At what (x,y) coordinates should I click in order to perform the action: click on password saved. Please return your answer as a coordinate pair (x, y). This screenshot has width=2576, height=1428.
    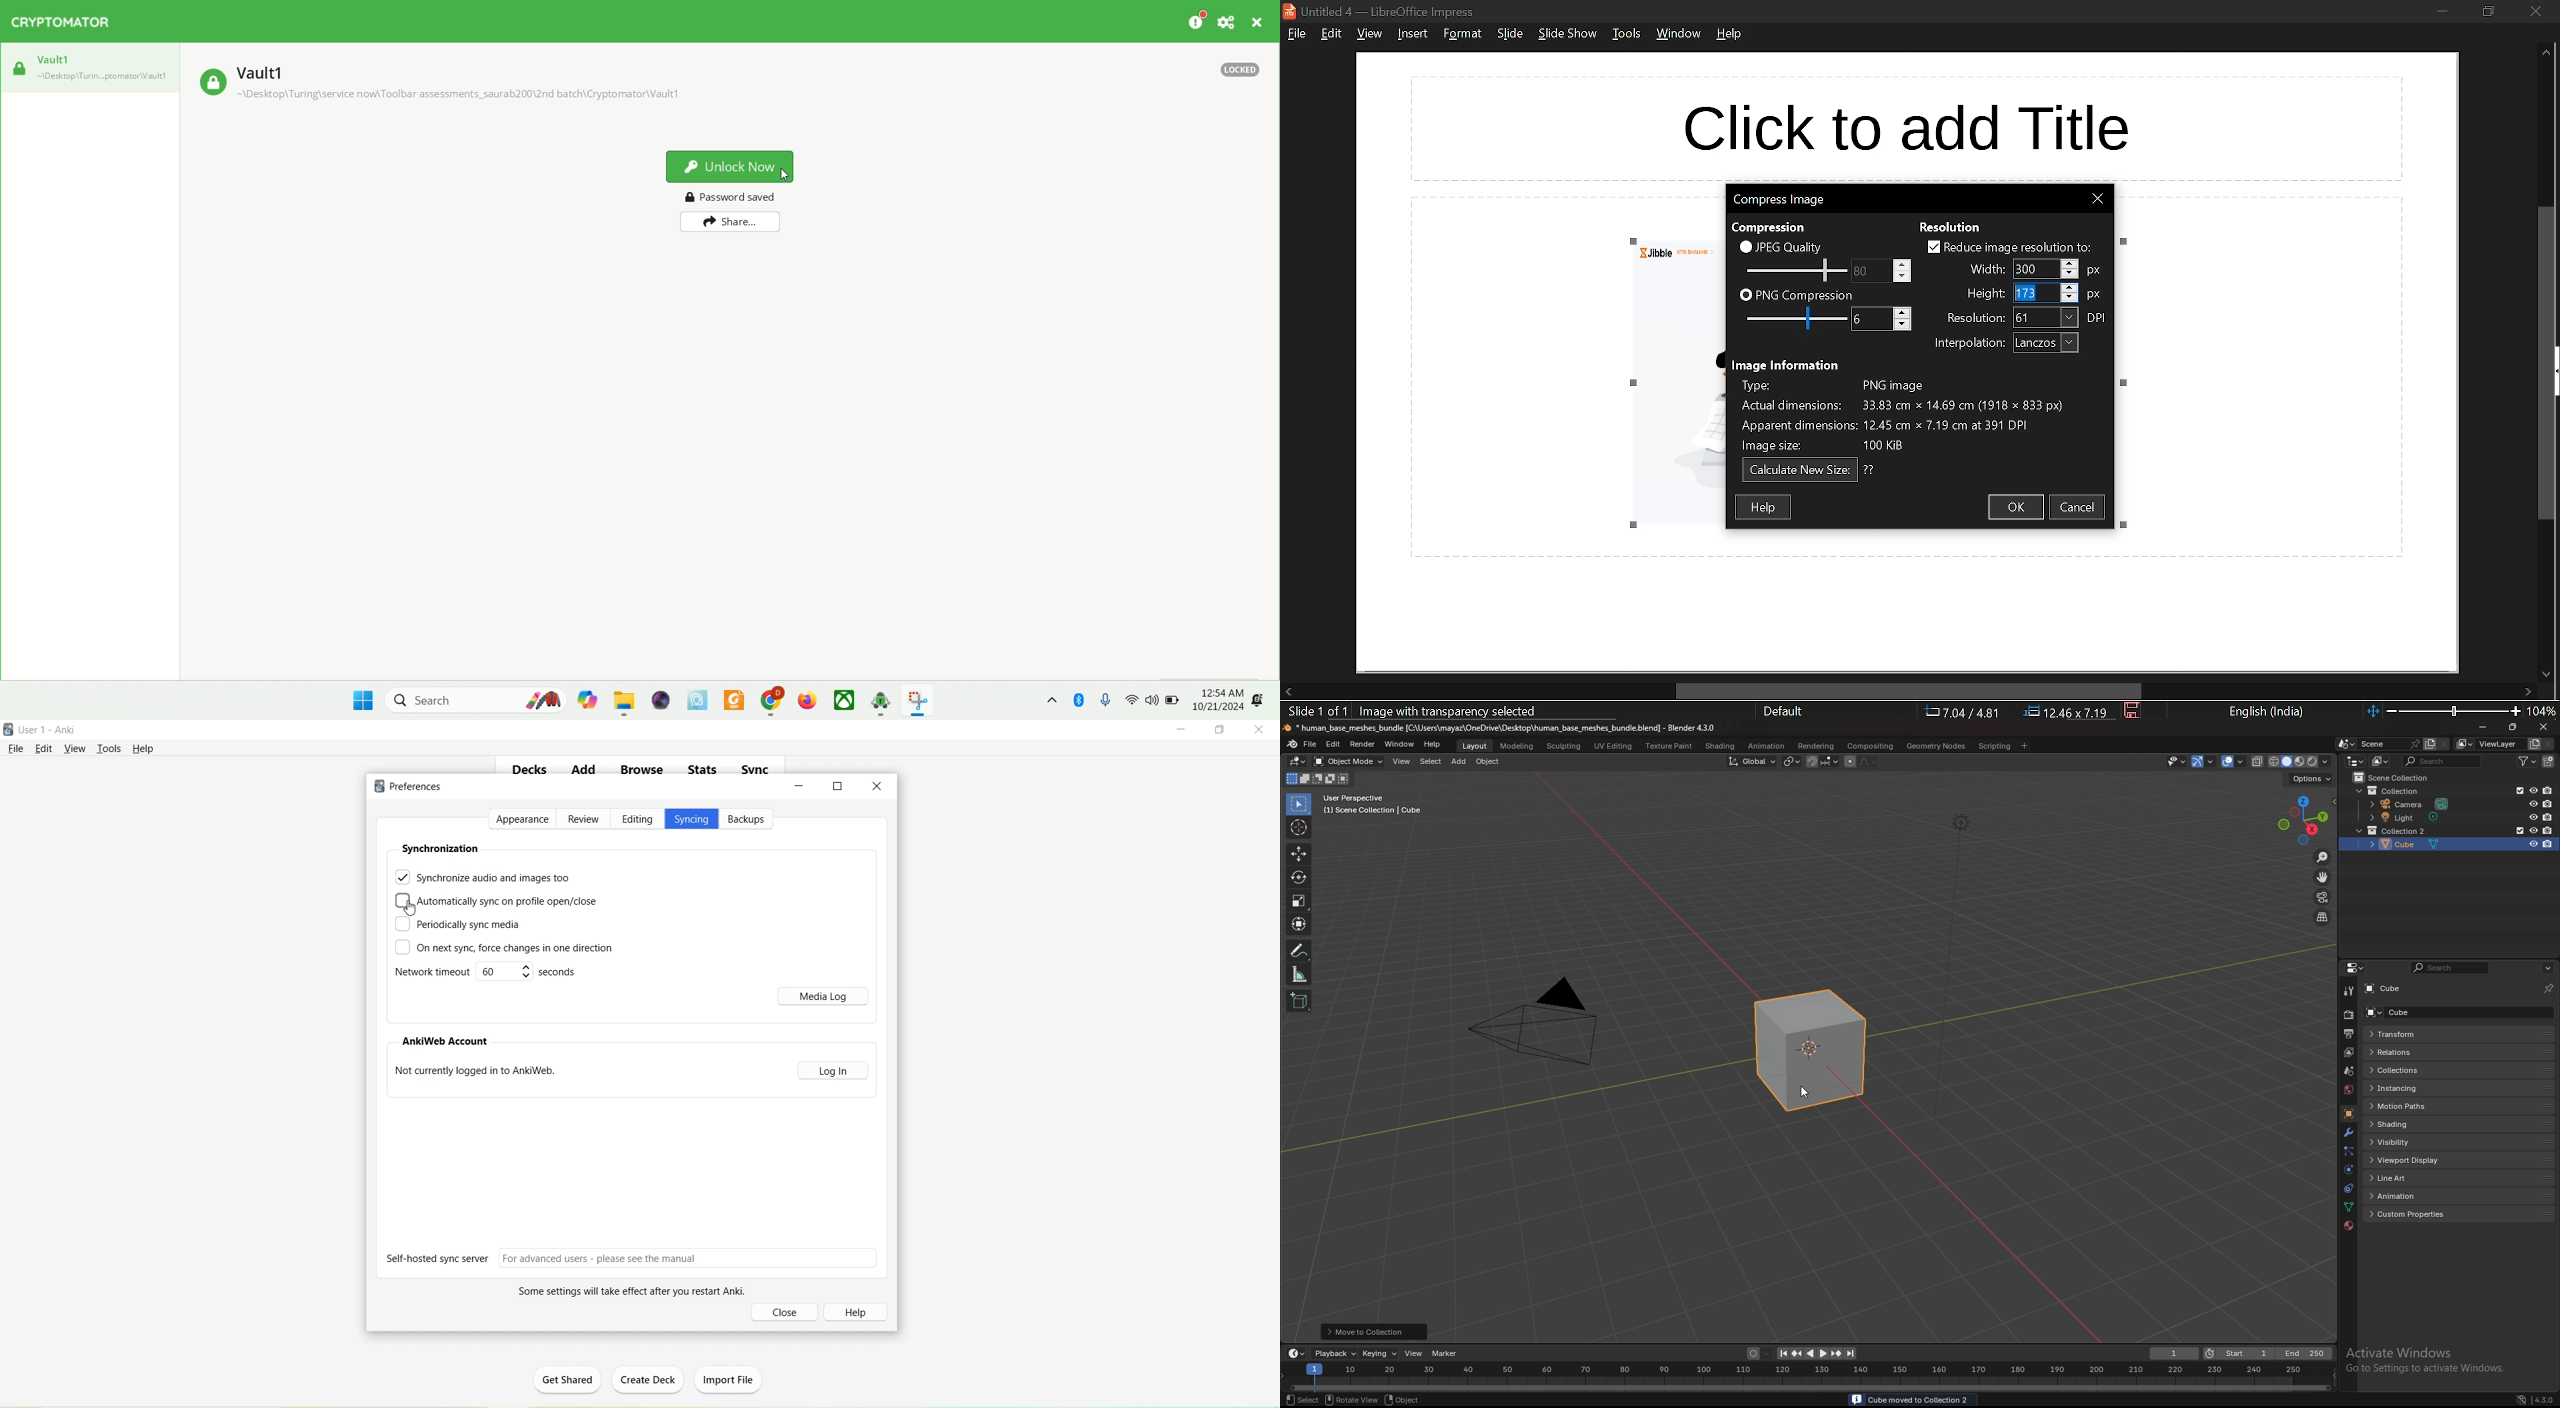
    Looking at the image, I should click on (727, 198).